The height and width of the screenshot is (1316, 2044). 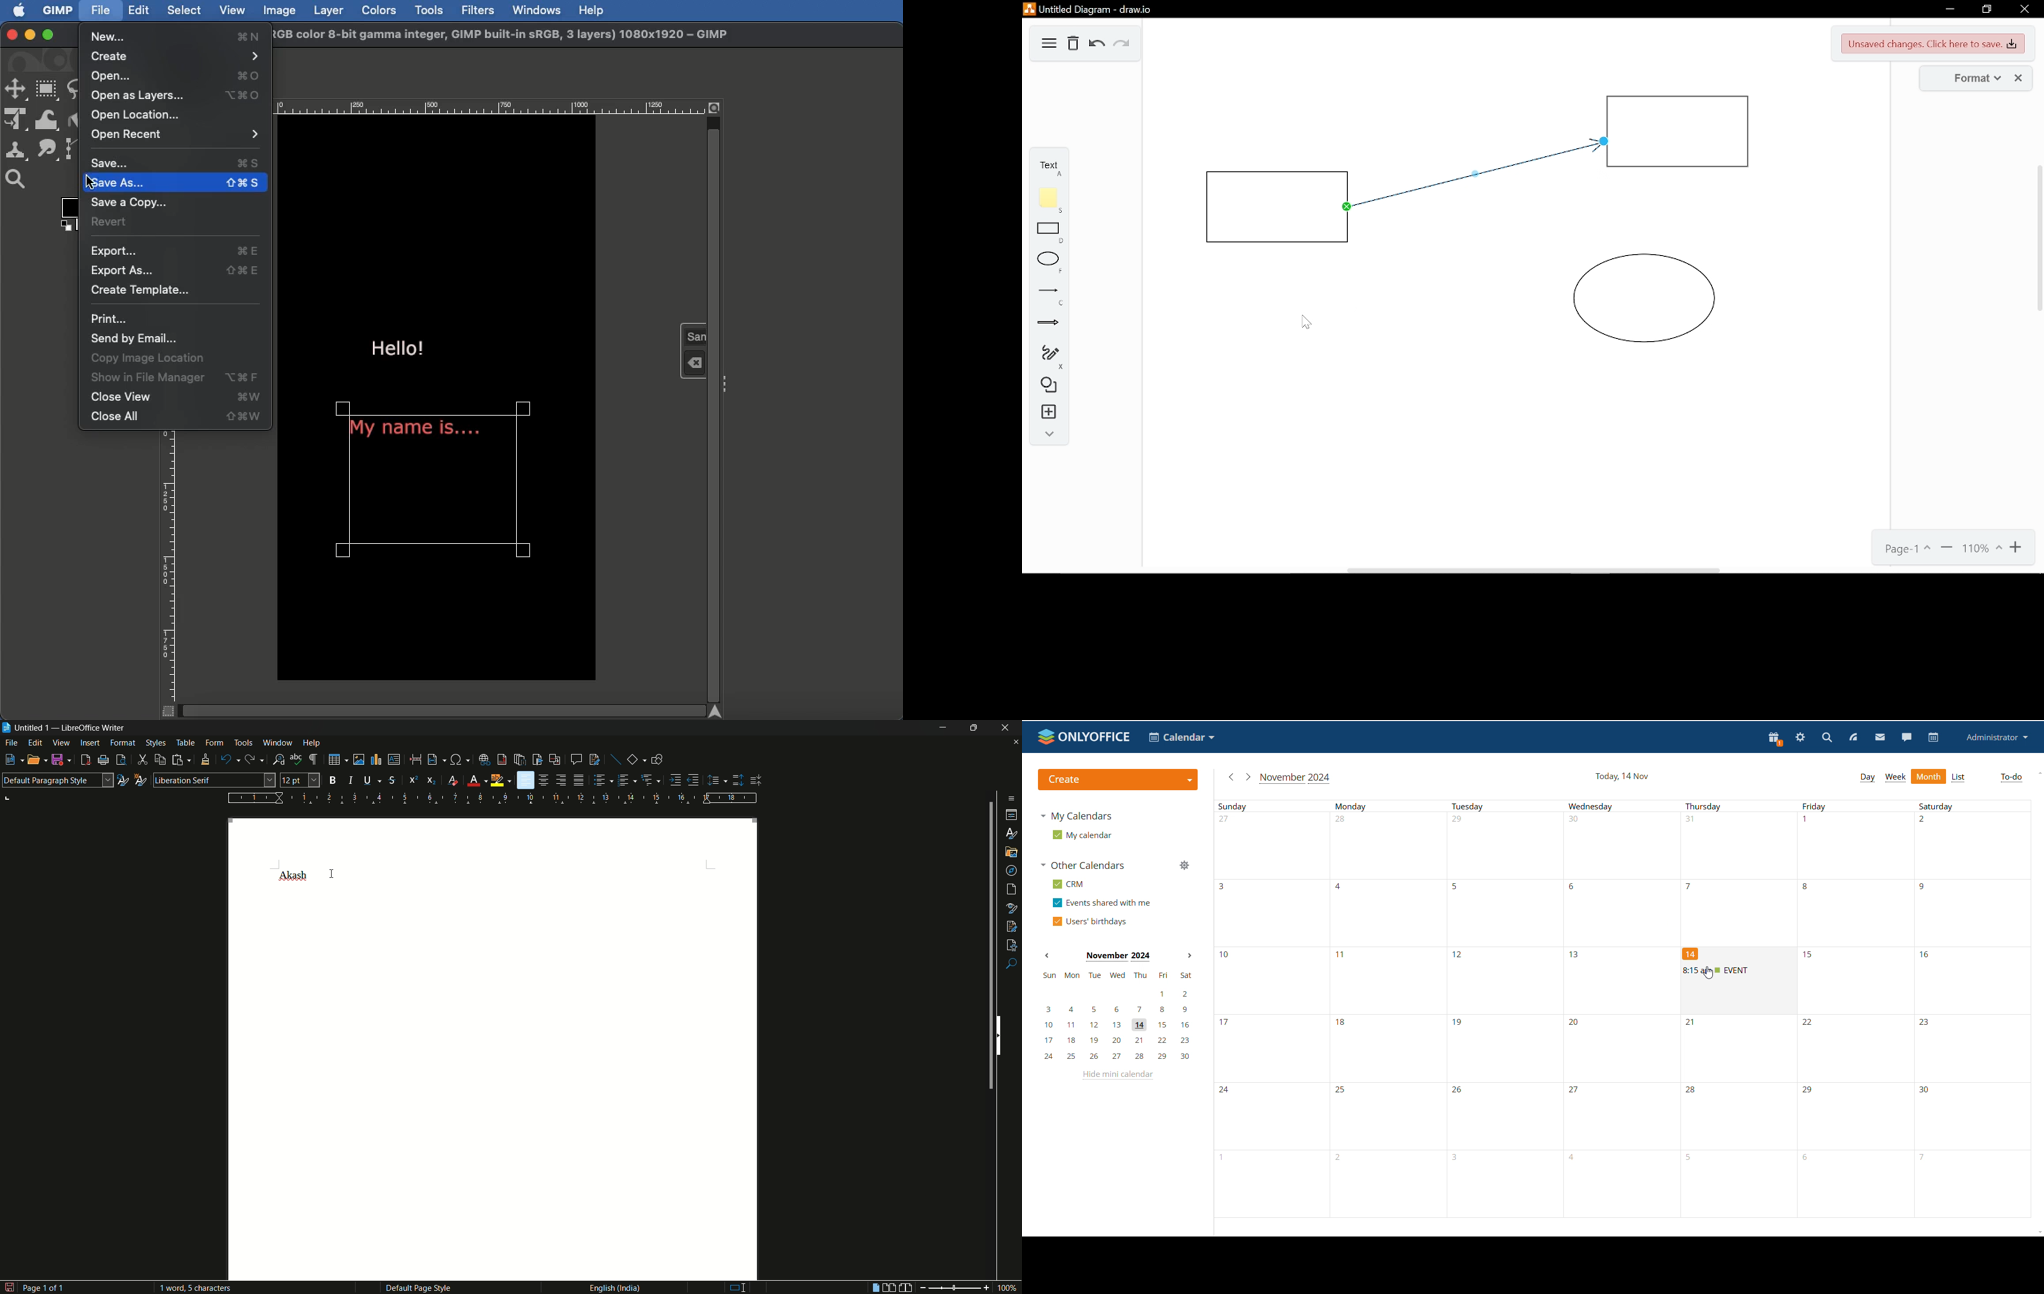 I want to click on 17, 18, 19, 20, 21, 22, 23, so click(x=1495, y=1049).